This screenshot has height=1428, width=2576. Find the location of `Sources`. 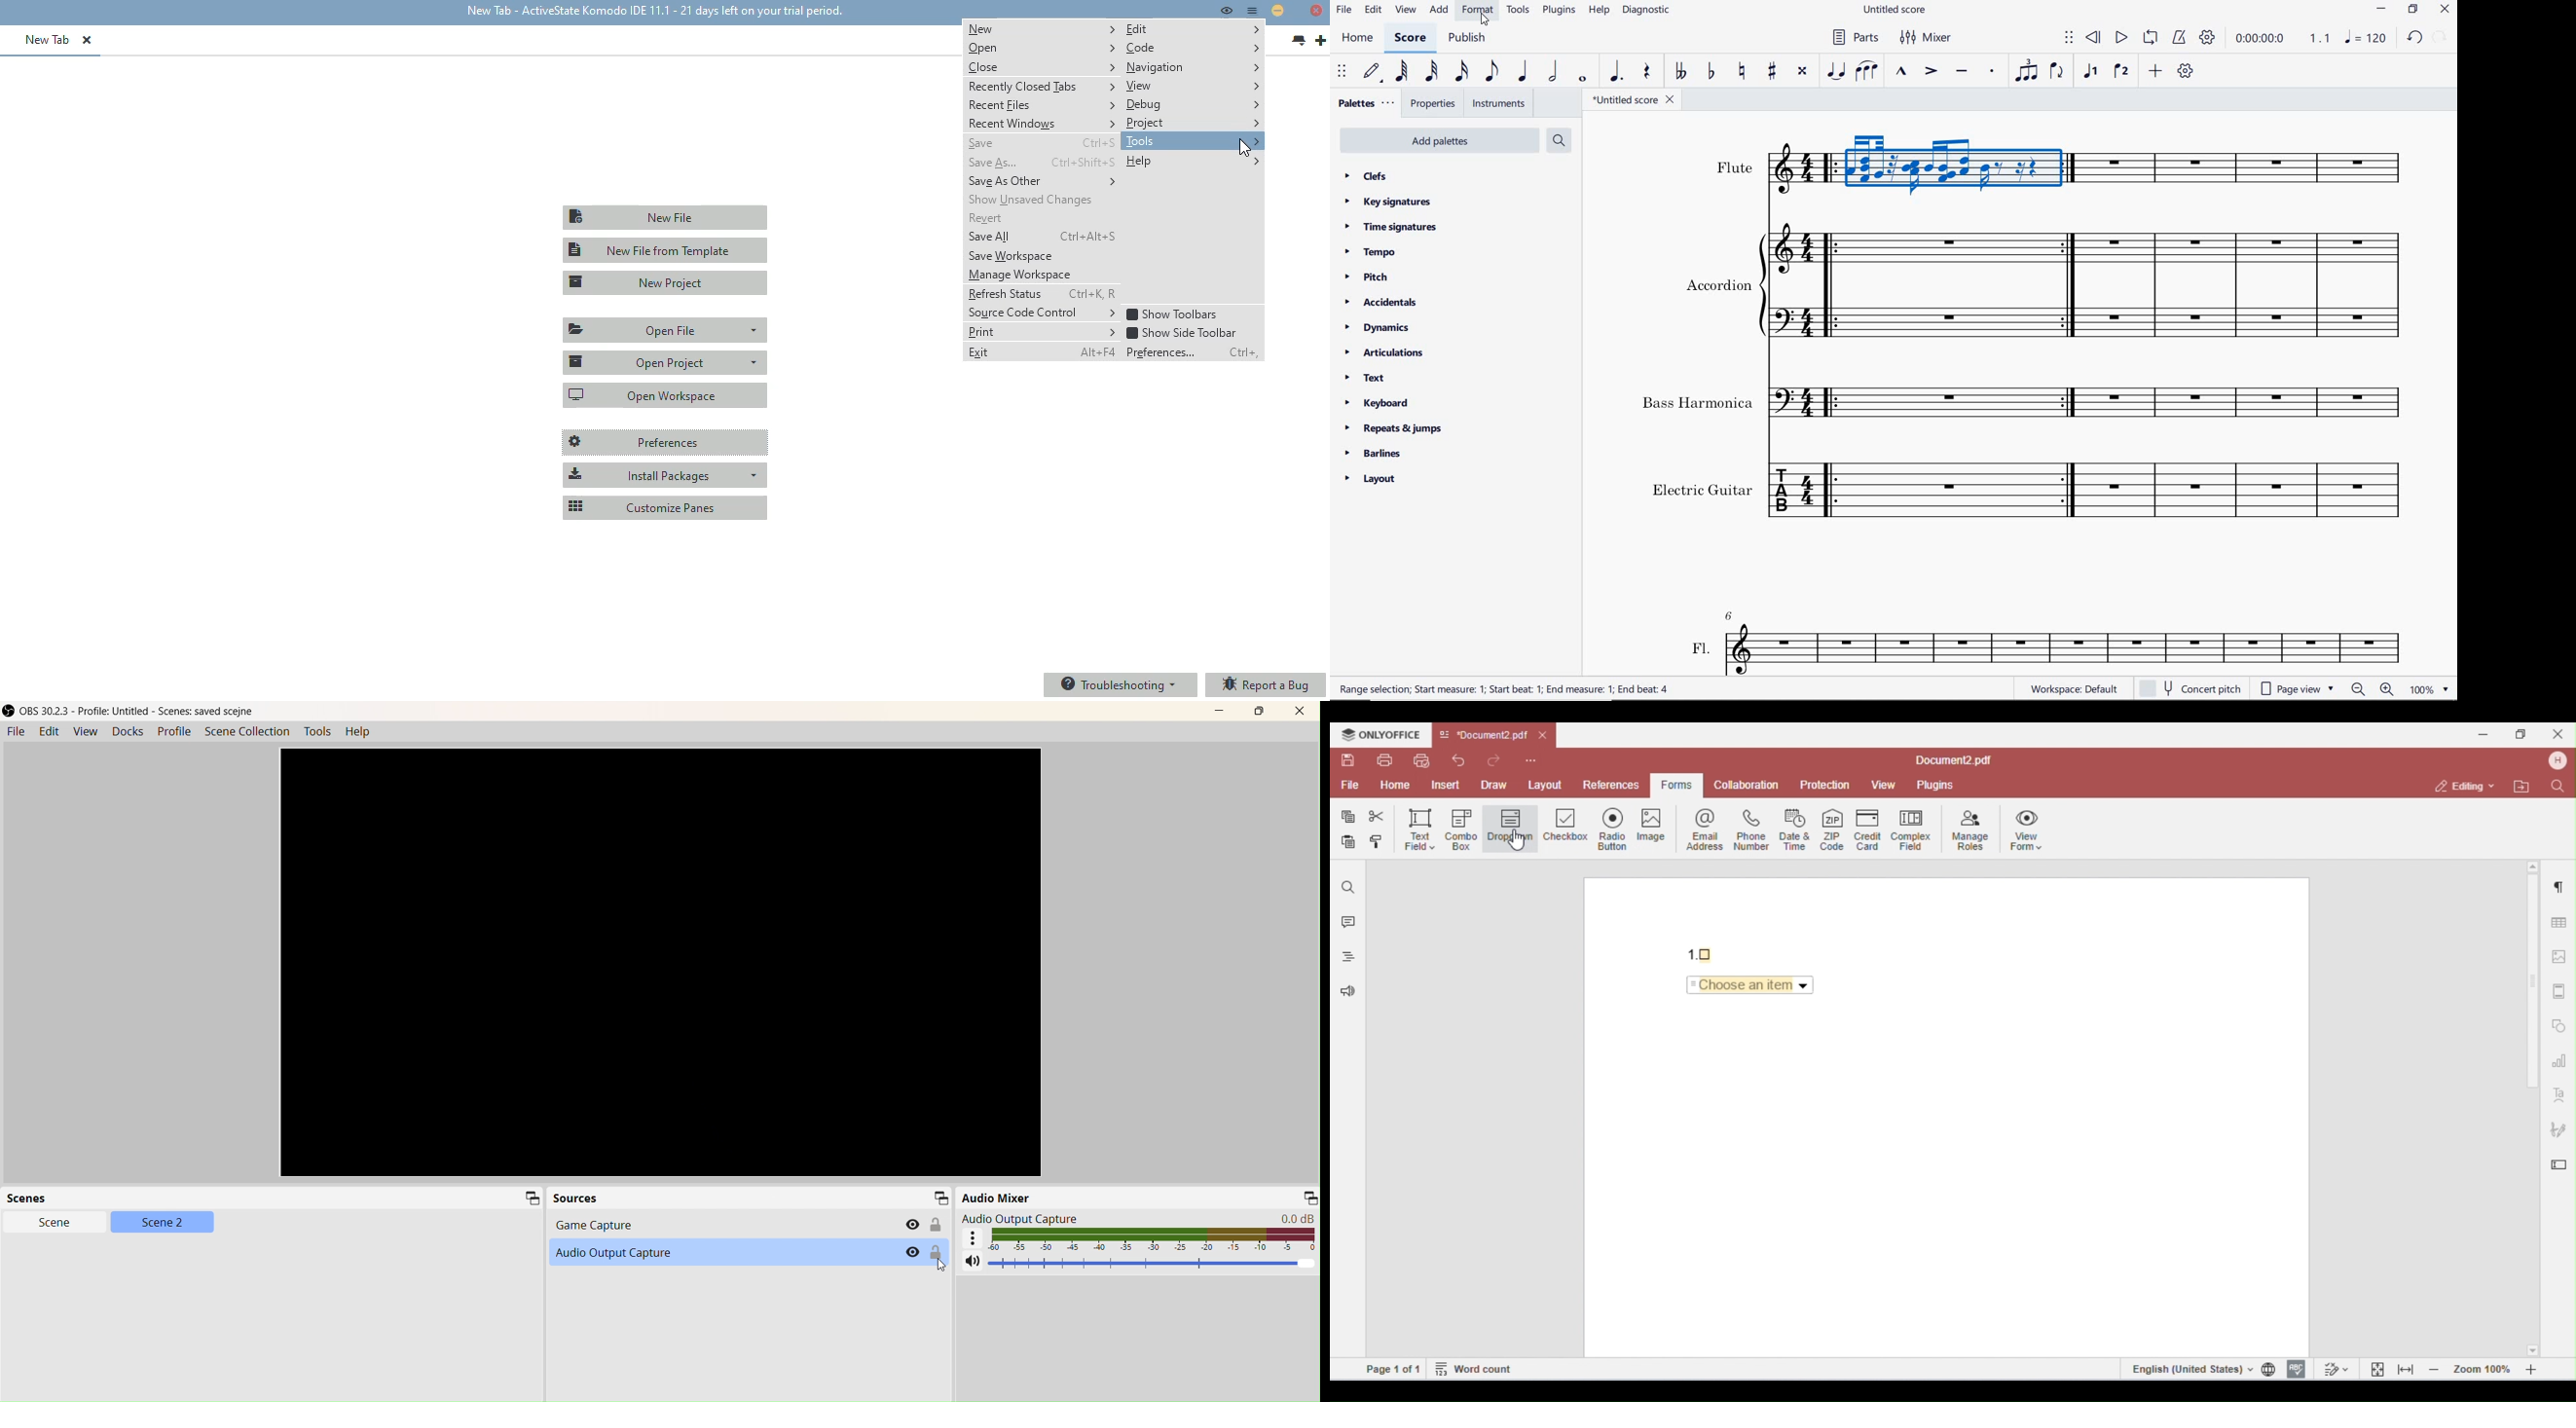

Sources is located at coordinates (750, 1199).